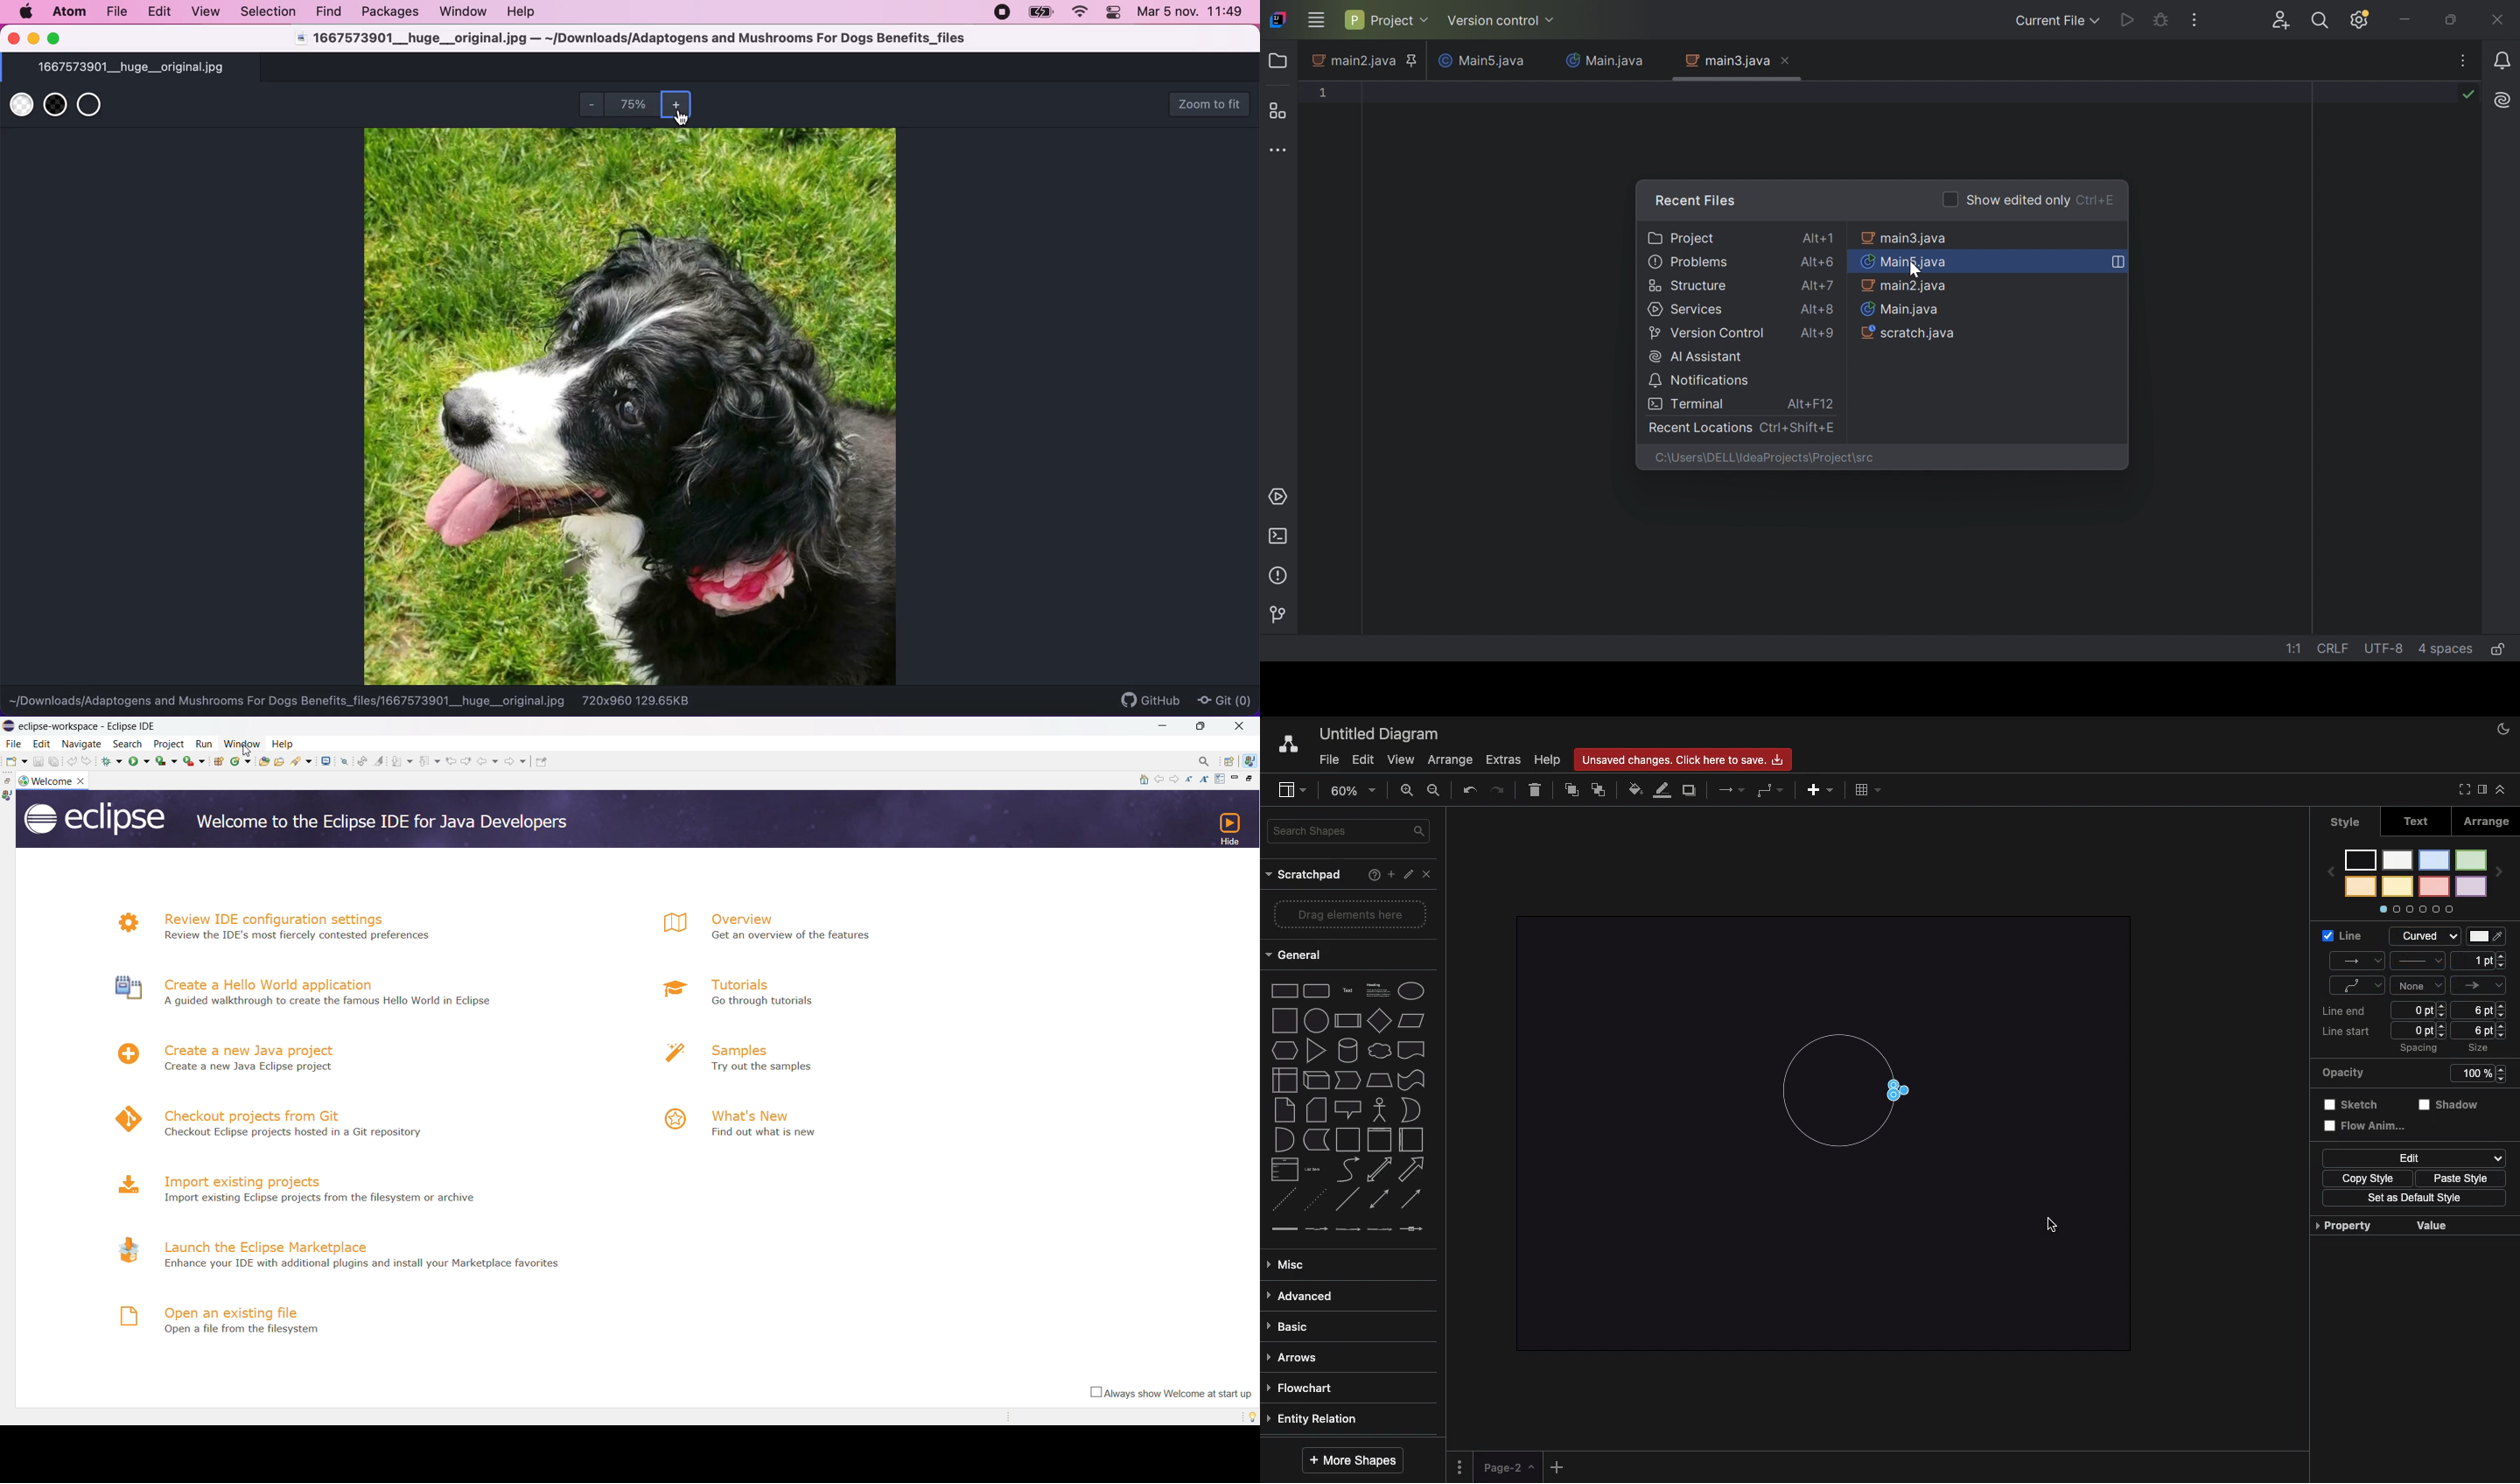 This screenshot has width=2520, height=1484. What do you see at coordinates (111, 761) in the screenshot?
I see `debug` at bounding box center [111, 761].